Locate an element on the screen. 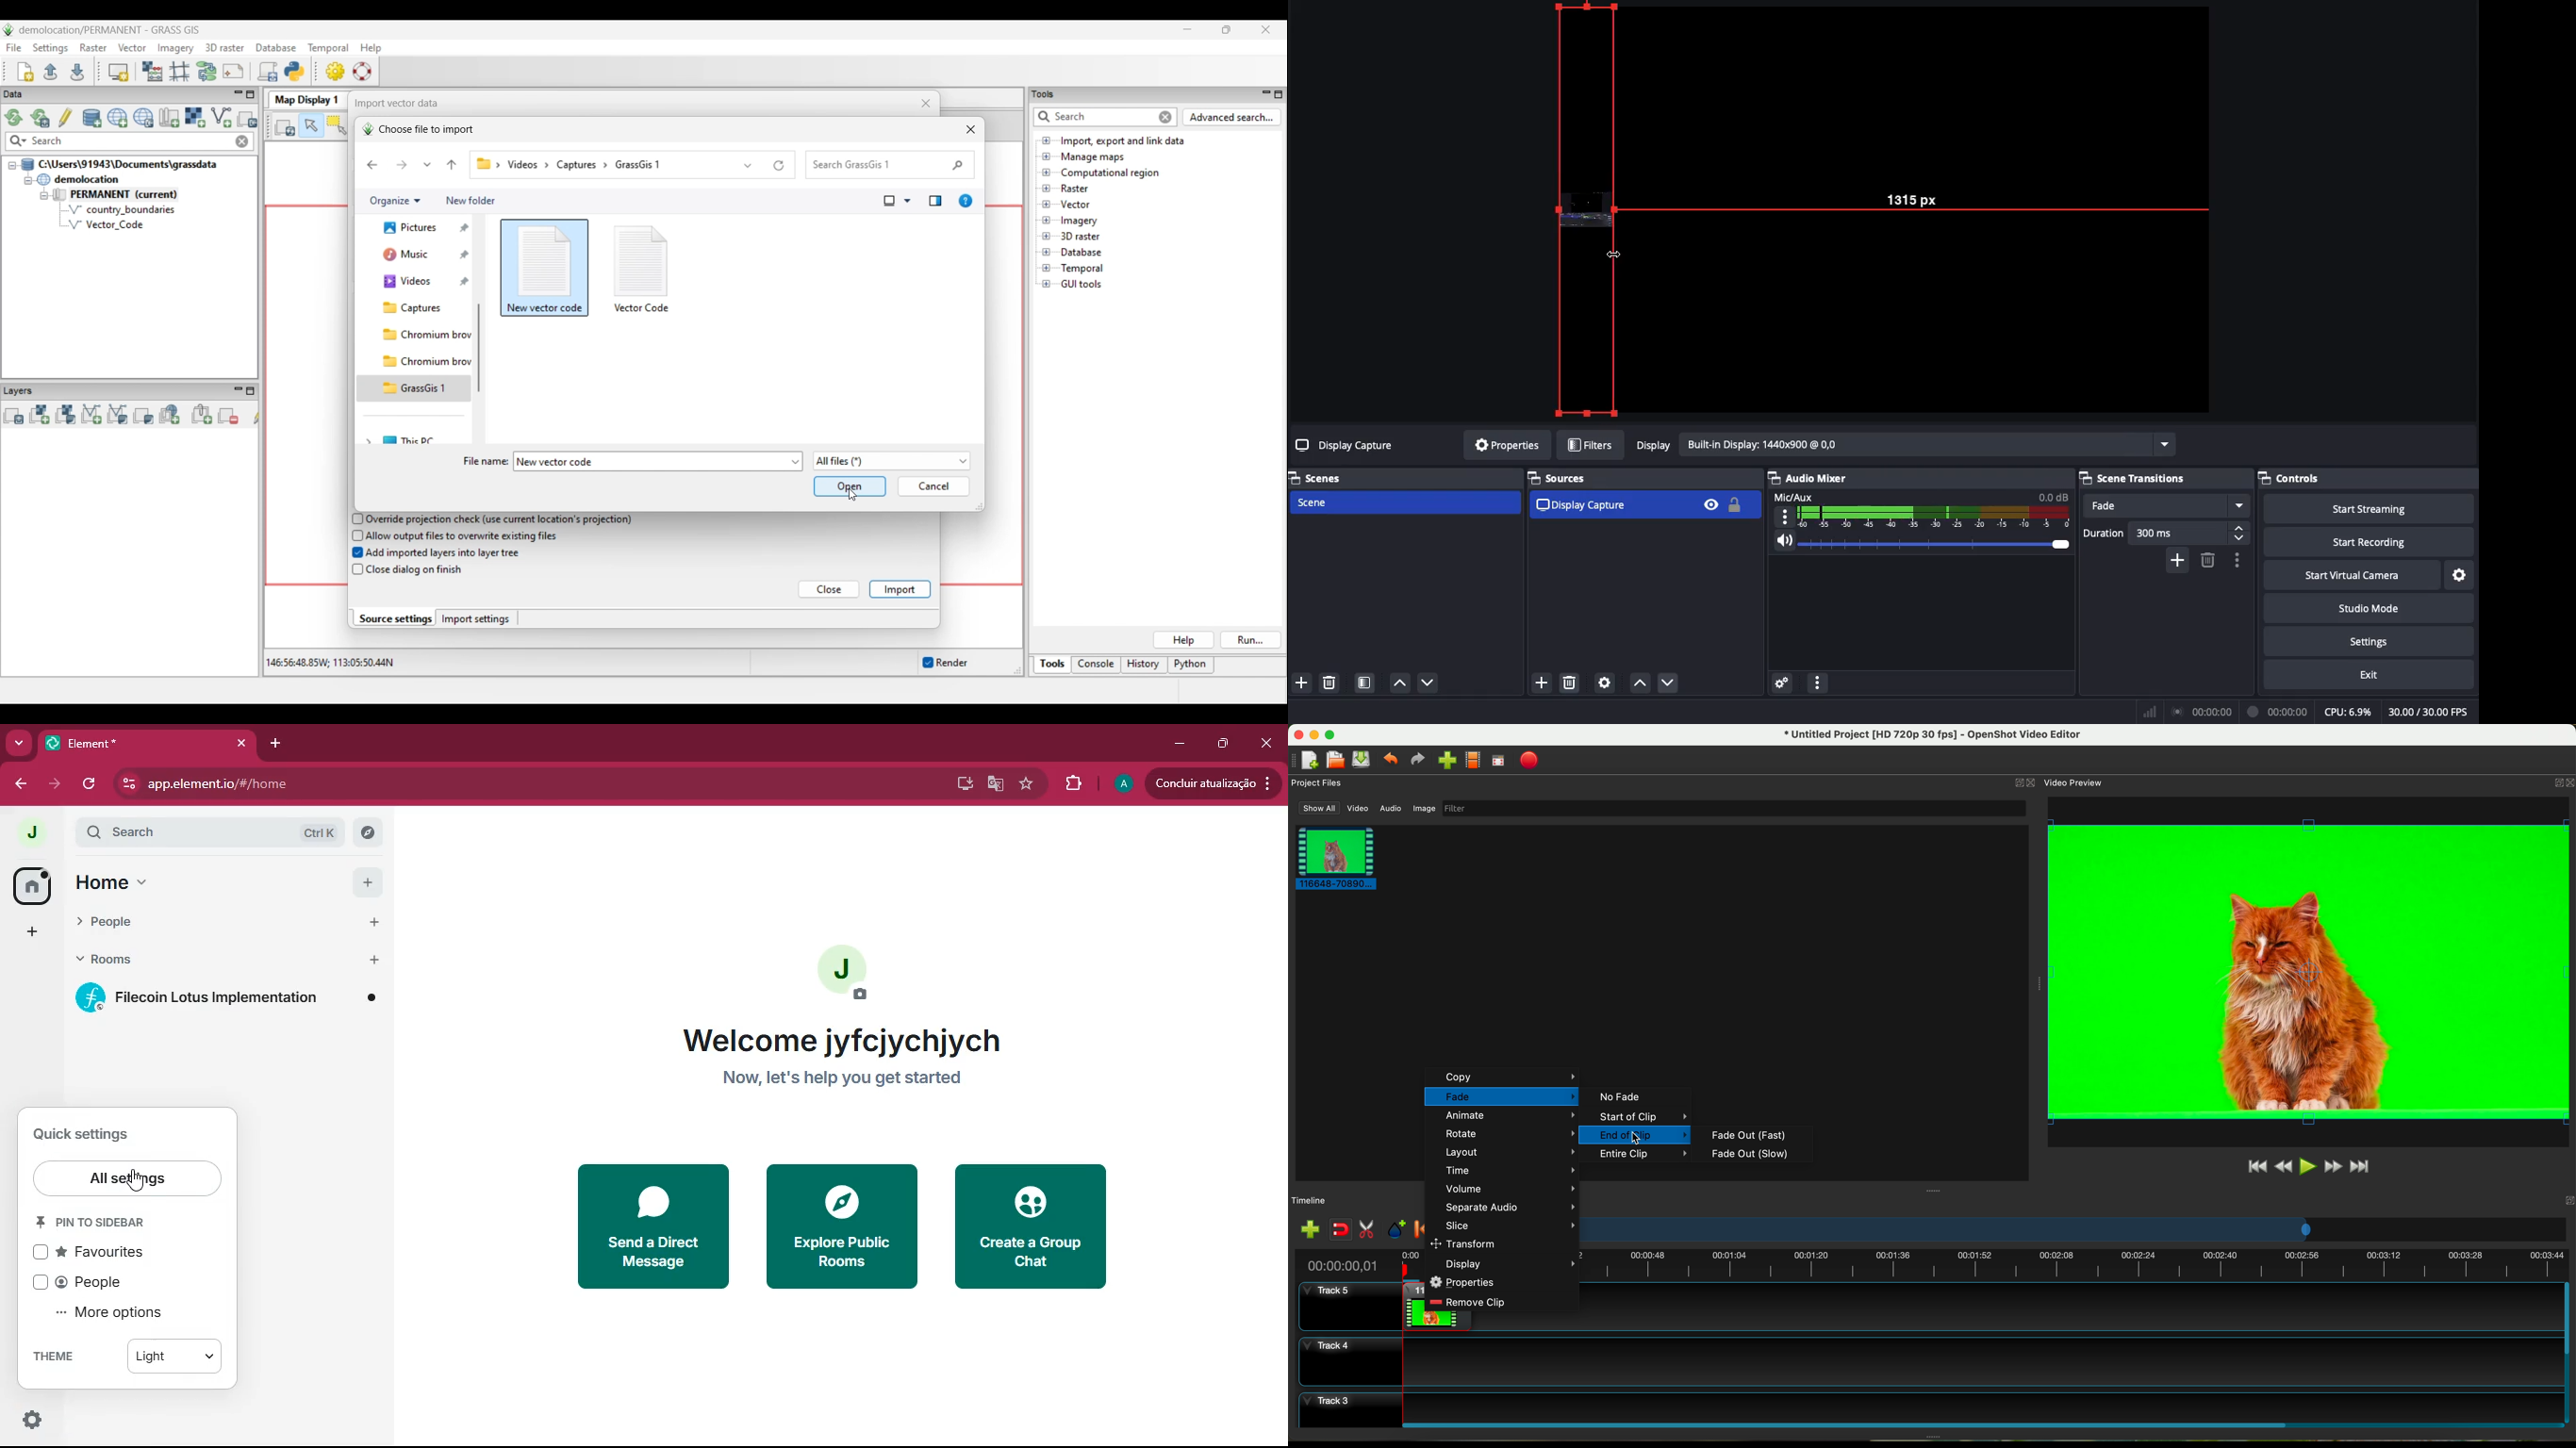 This screenshot has width=2576, height=1456. Properties is located at coordinates (1504, 445).